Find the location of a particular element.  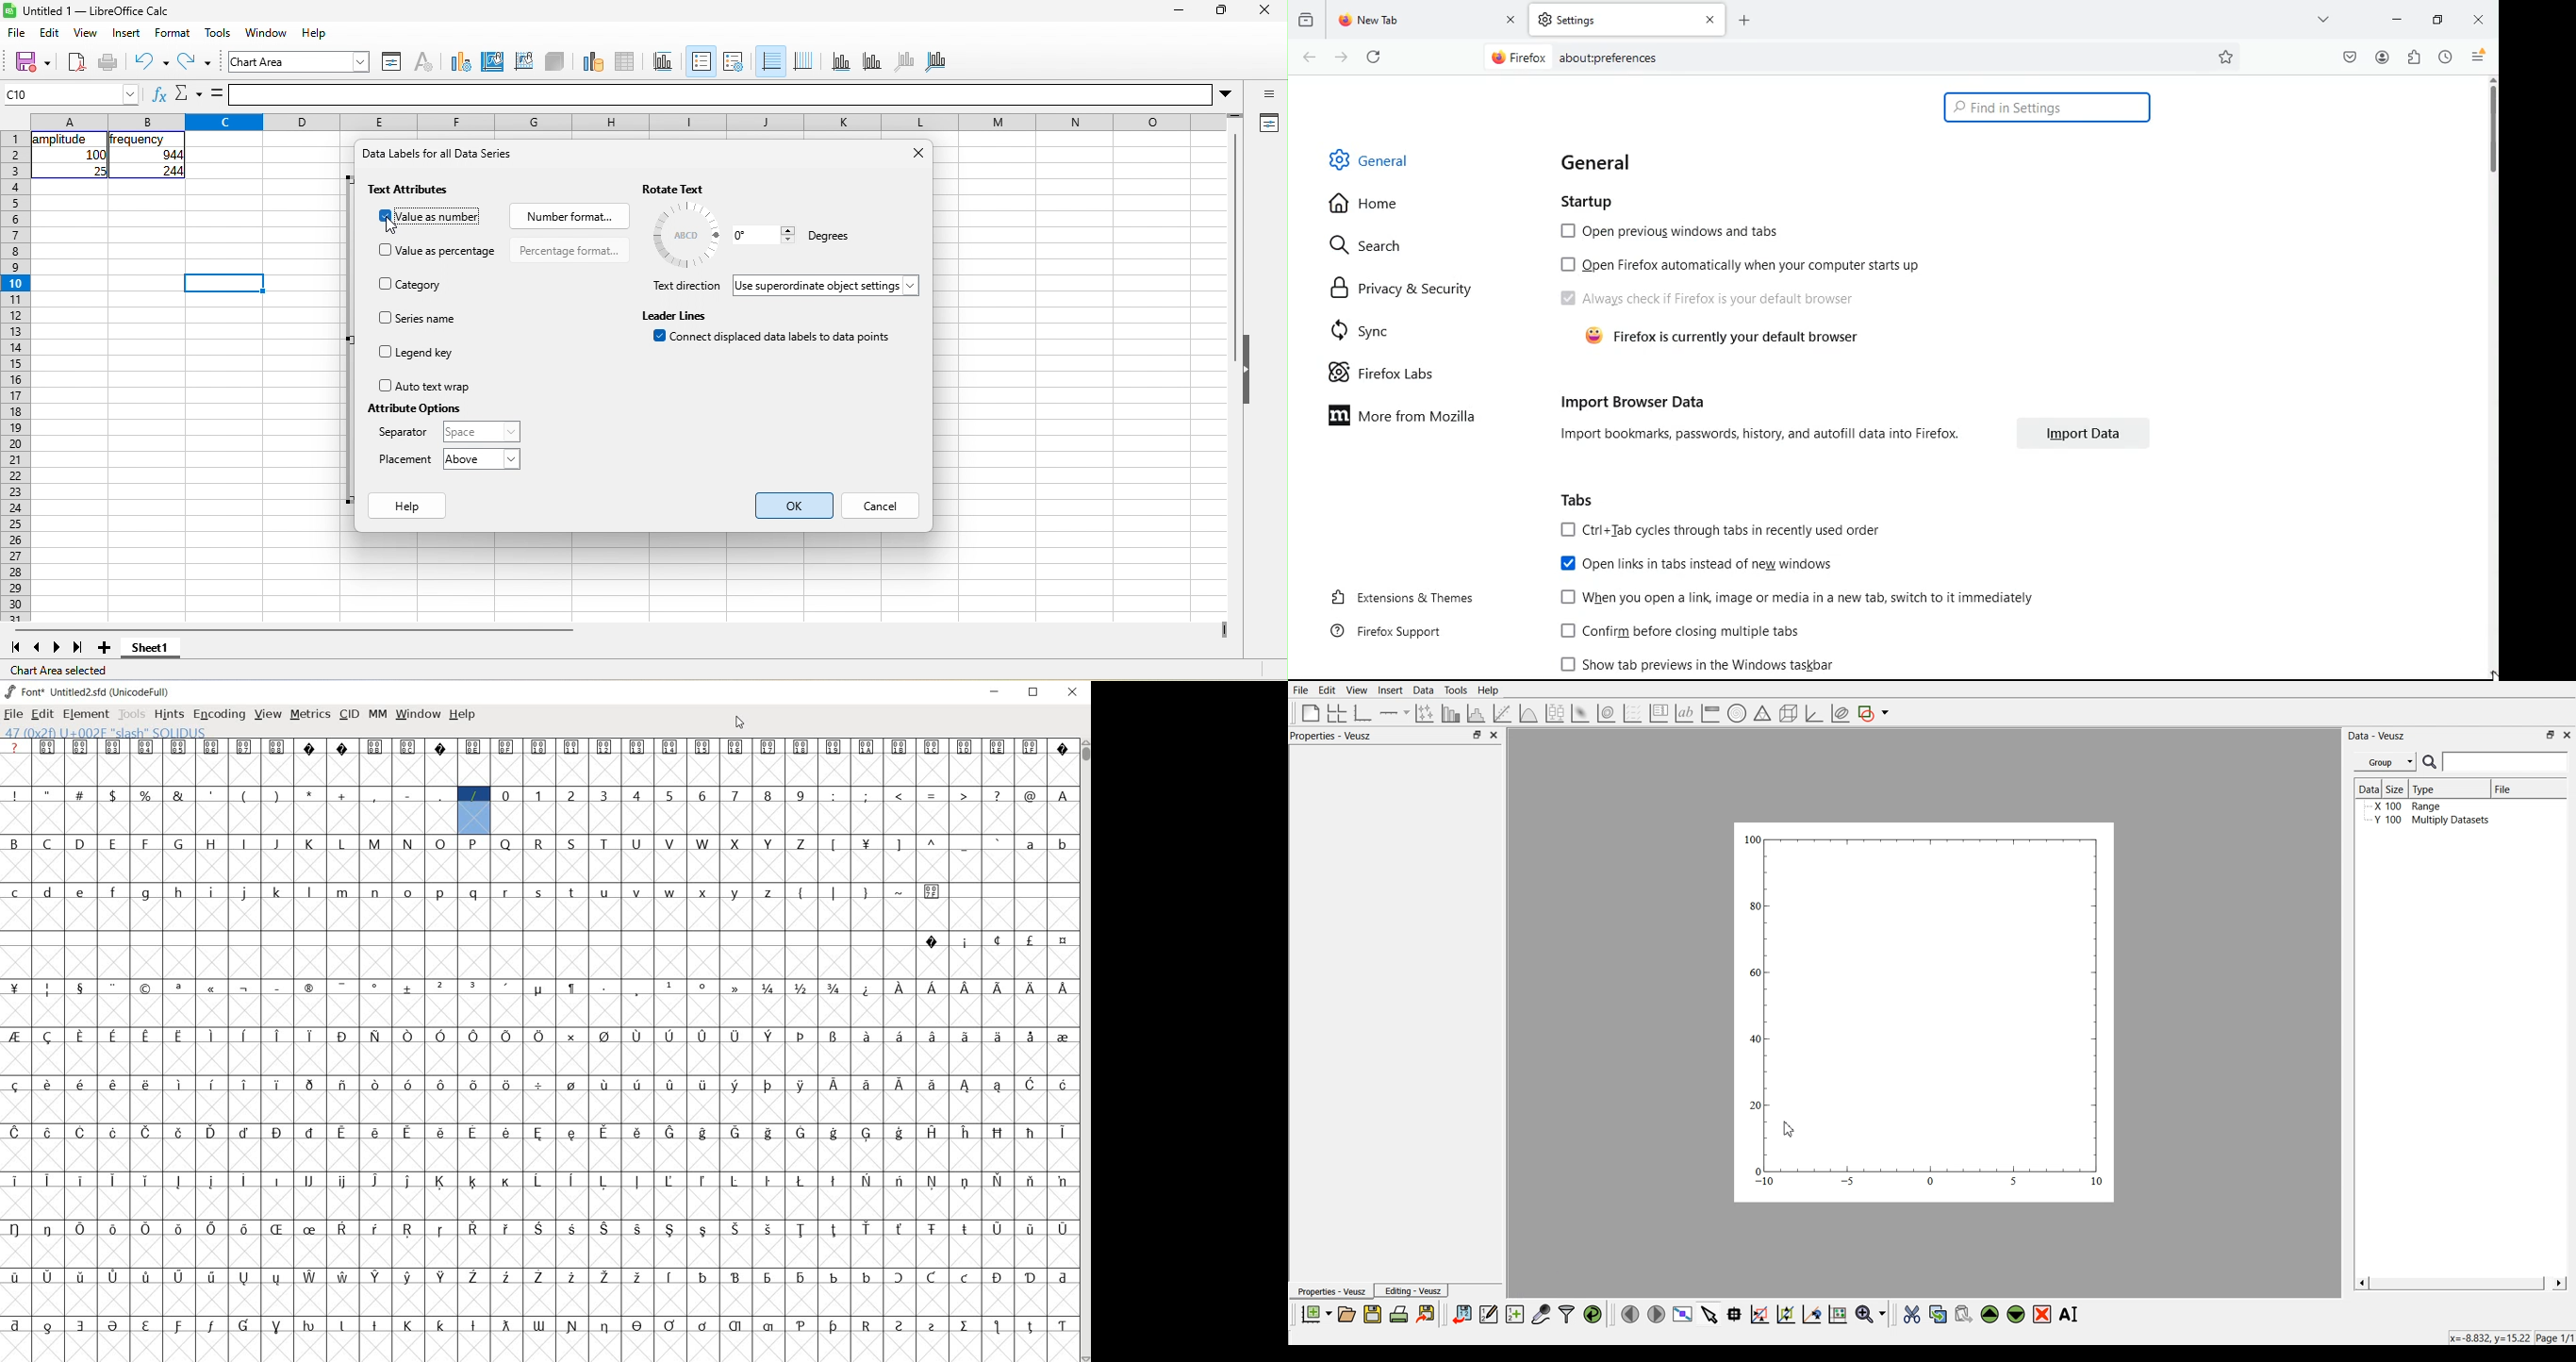

glyph is located at coordinates (802, 1036).